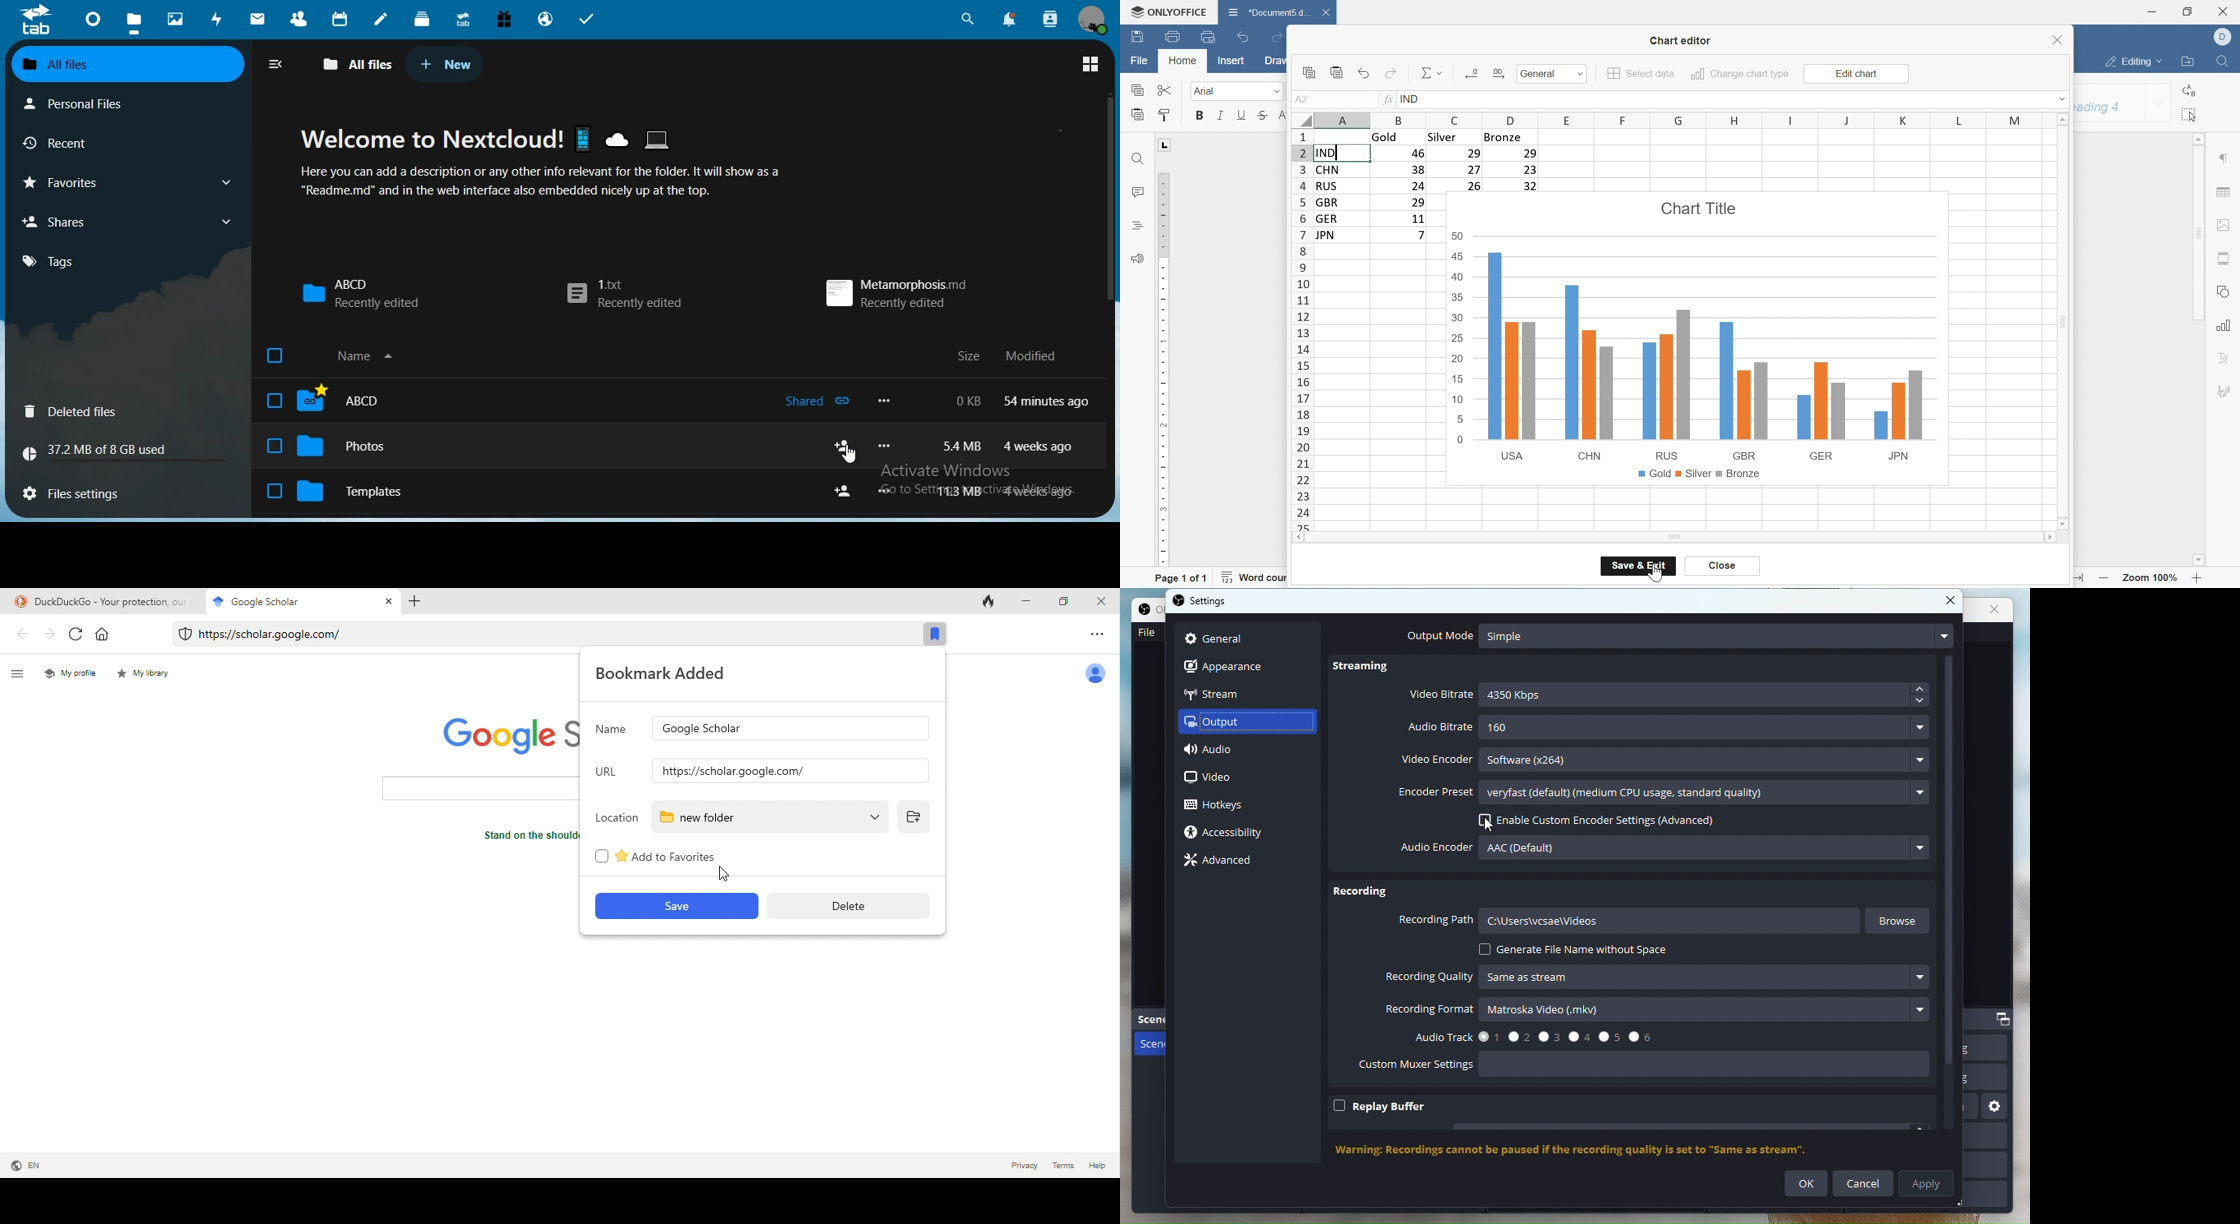 The height and width of the screenshot is (1232, 2240). What do you see at coordinates (1275, 36) in the screenshot?
I see `redo` at bounding box center [1275, 36].